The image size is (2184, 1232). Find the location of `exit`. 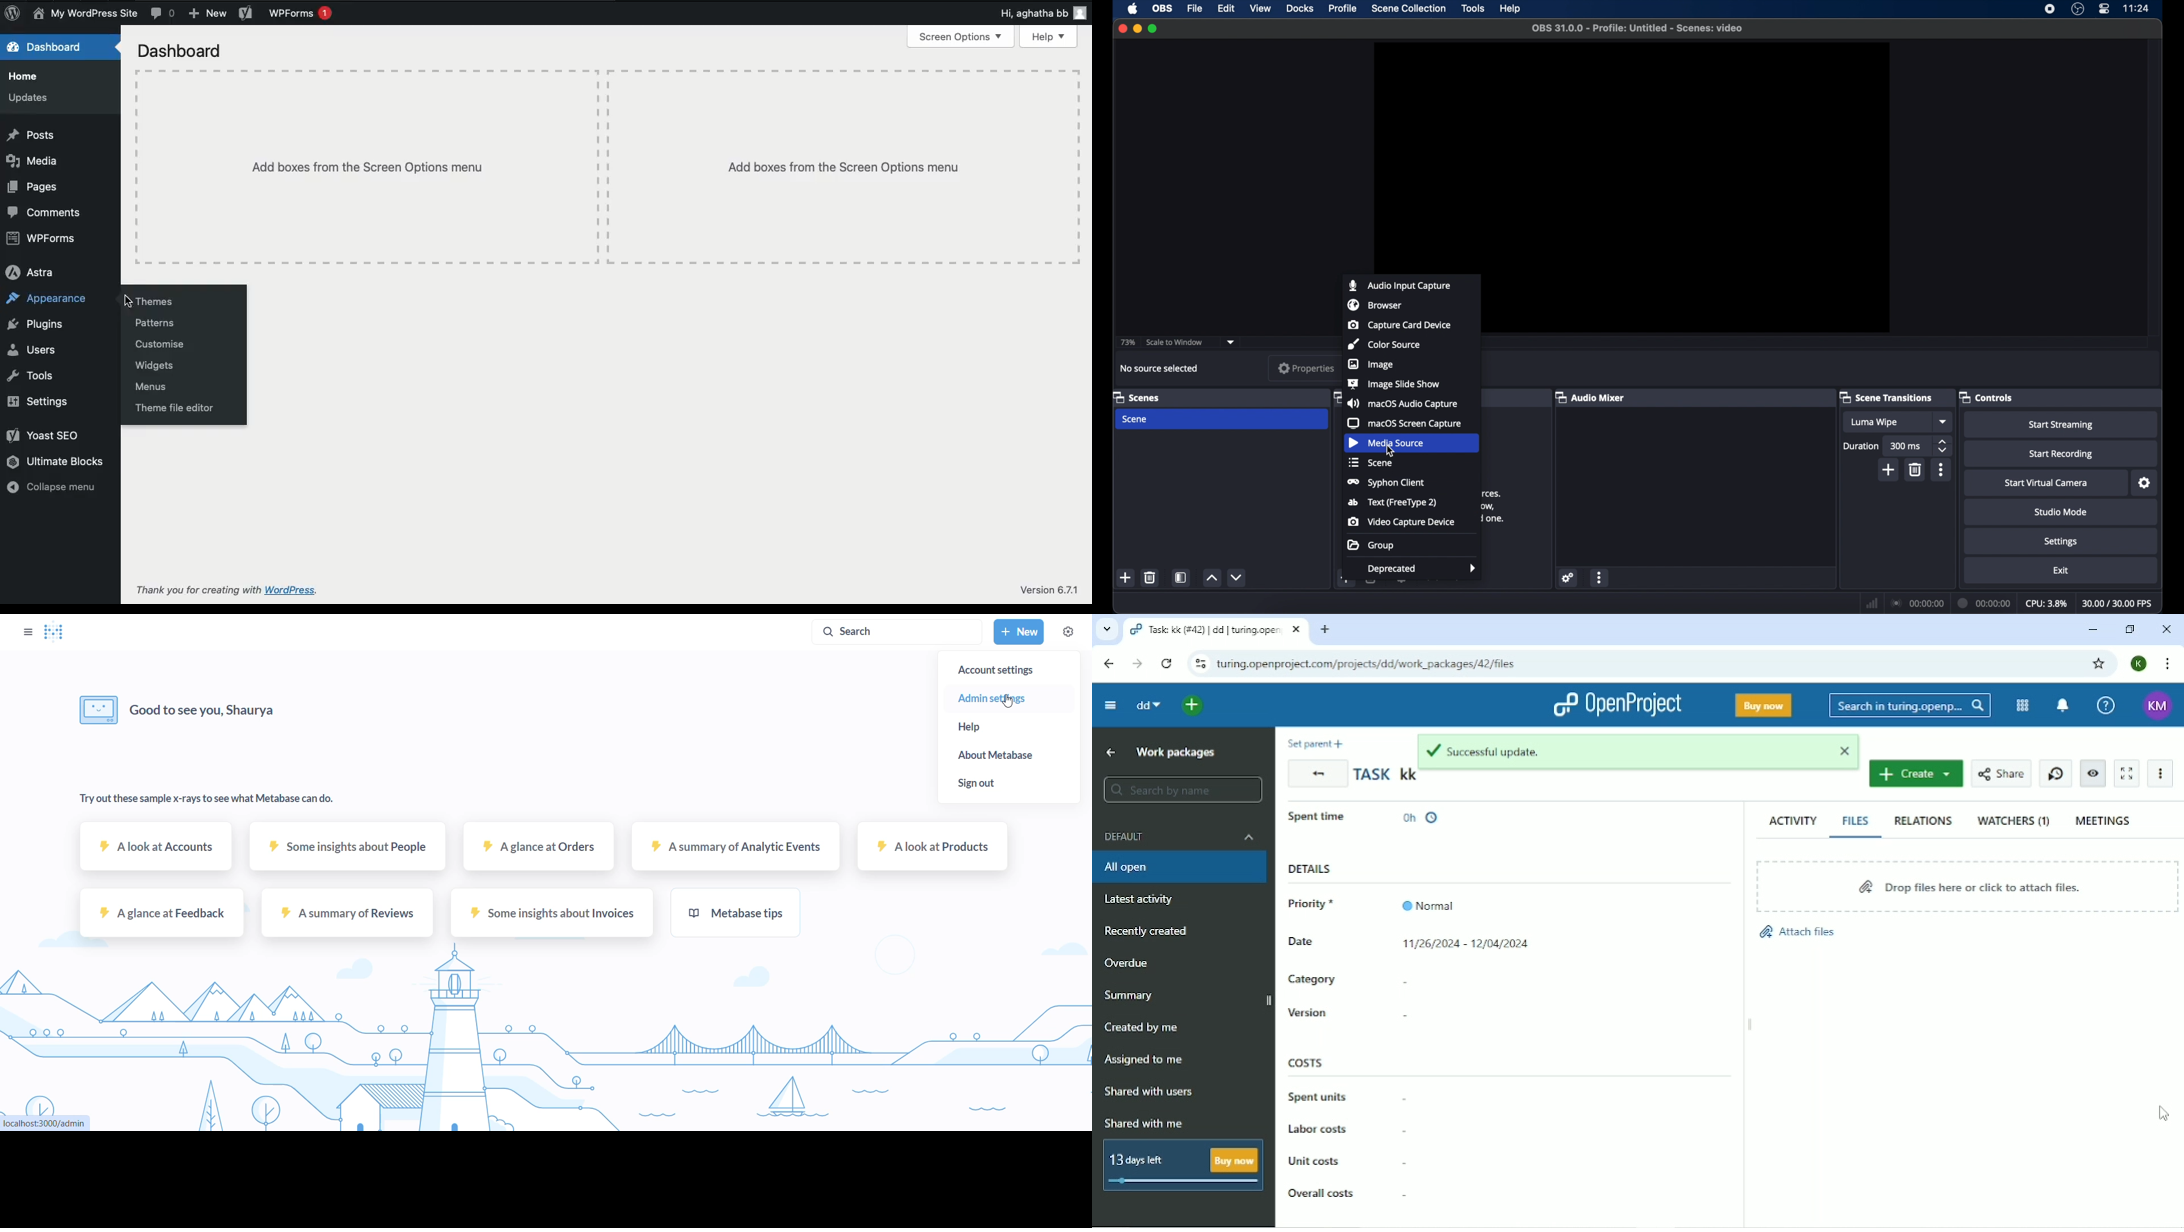

exit is located at coordinates (2063, 571).